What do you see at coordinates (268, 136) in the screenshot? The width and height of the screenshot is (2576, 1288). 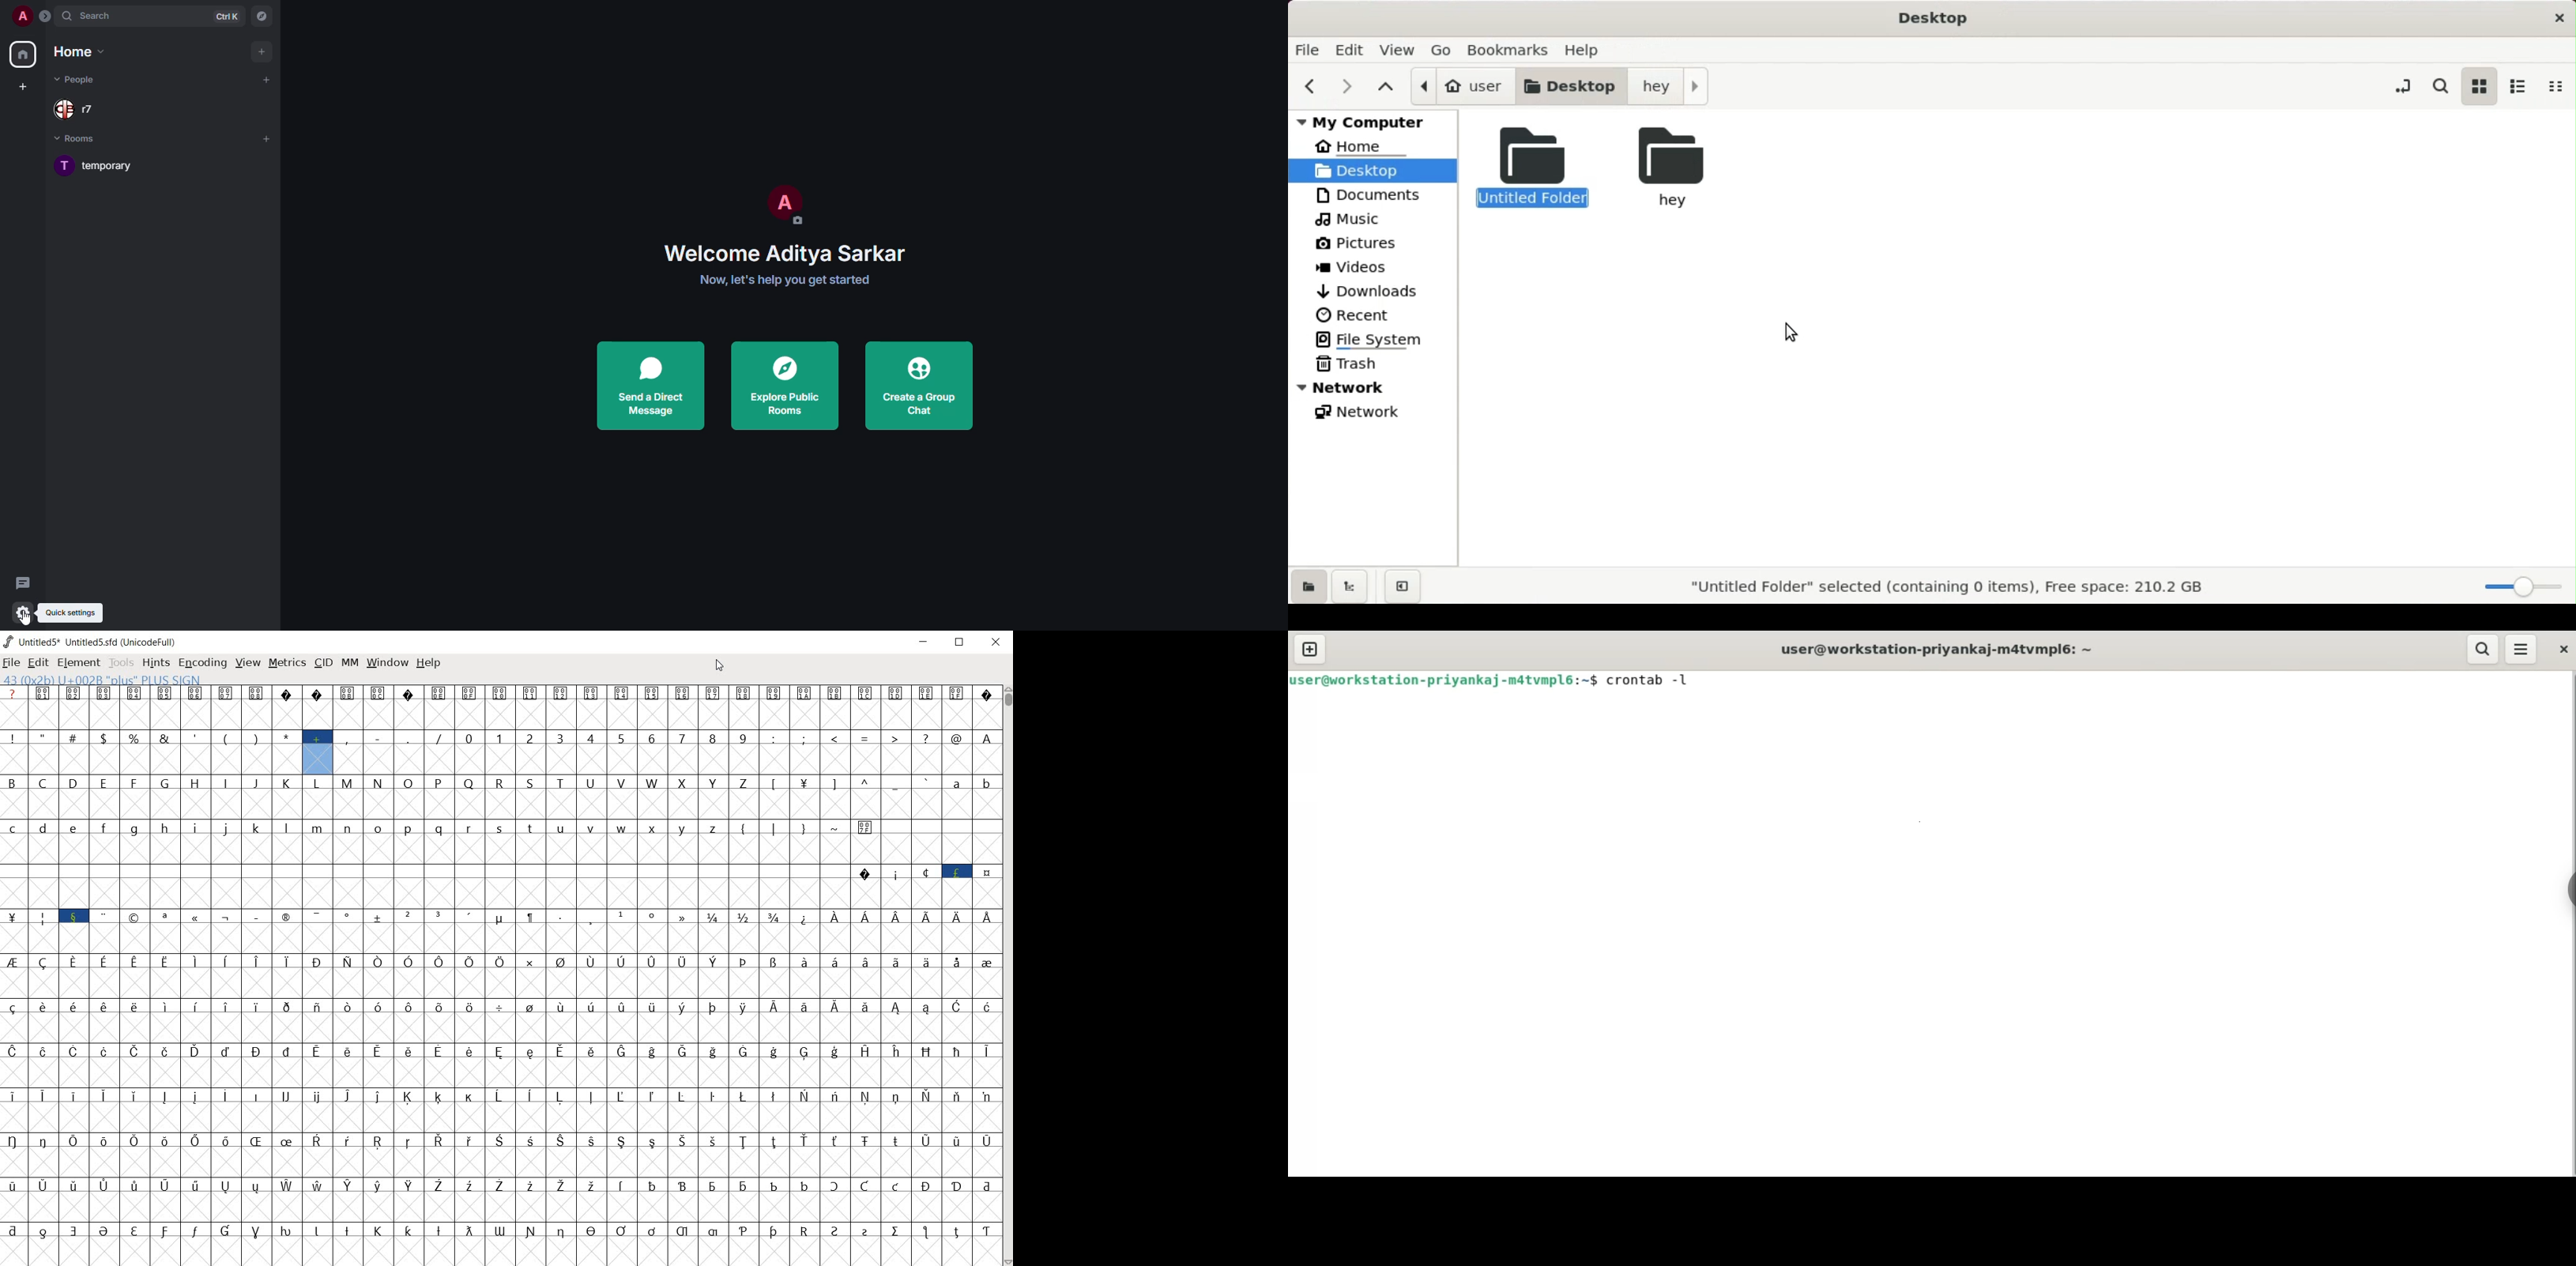 I see `add` at bounding box center [268, 136].